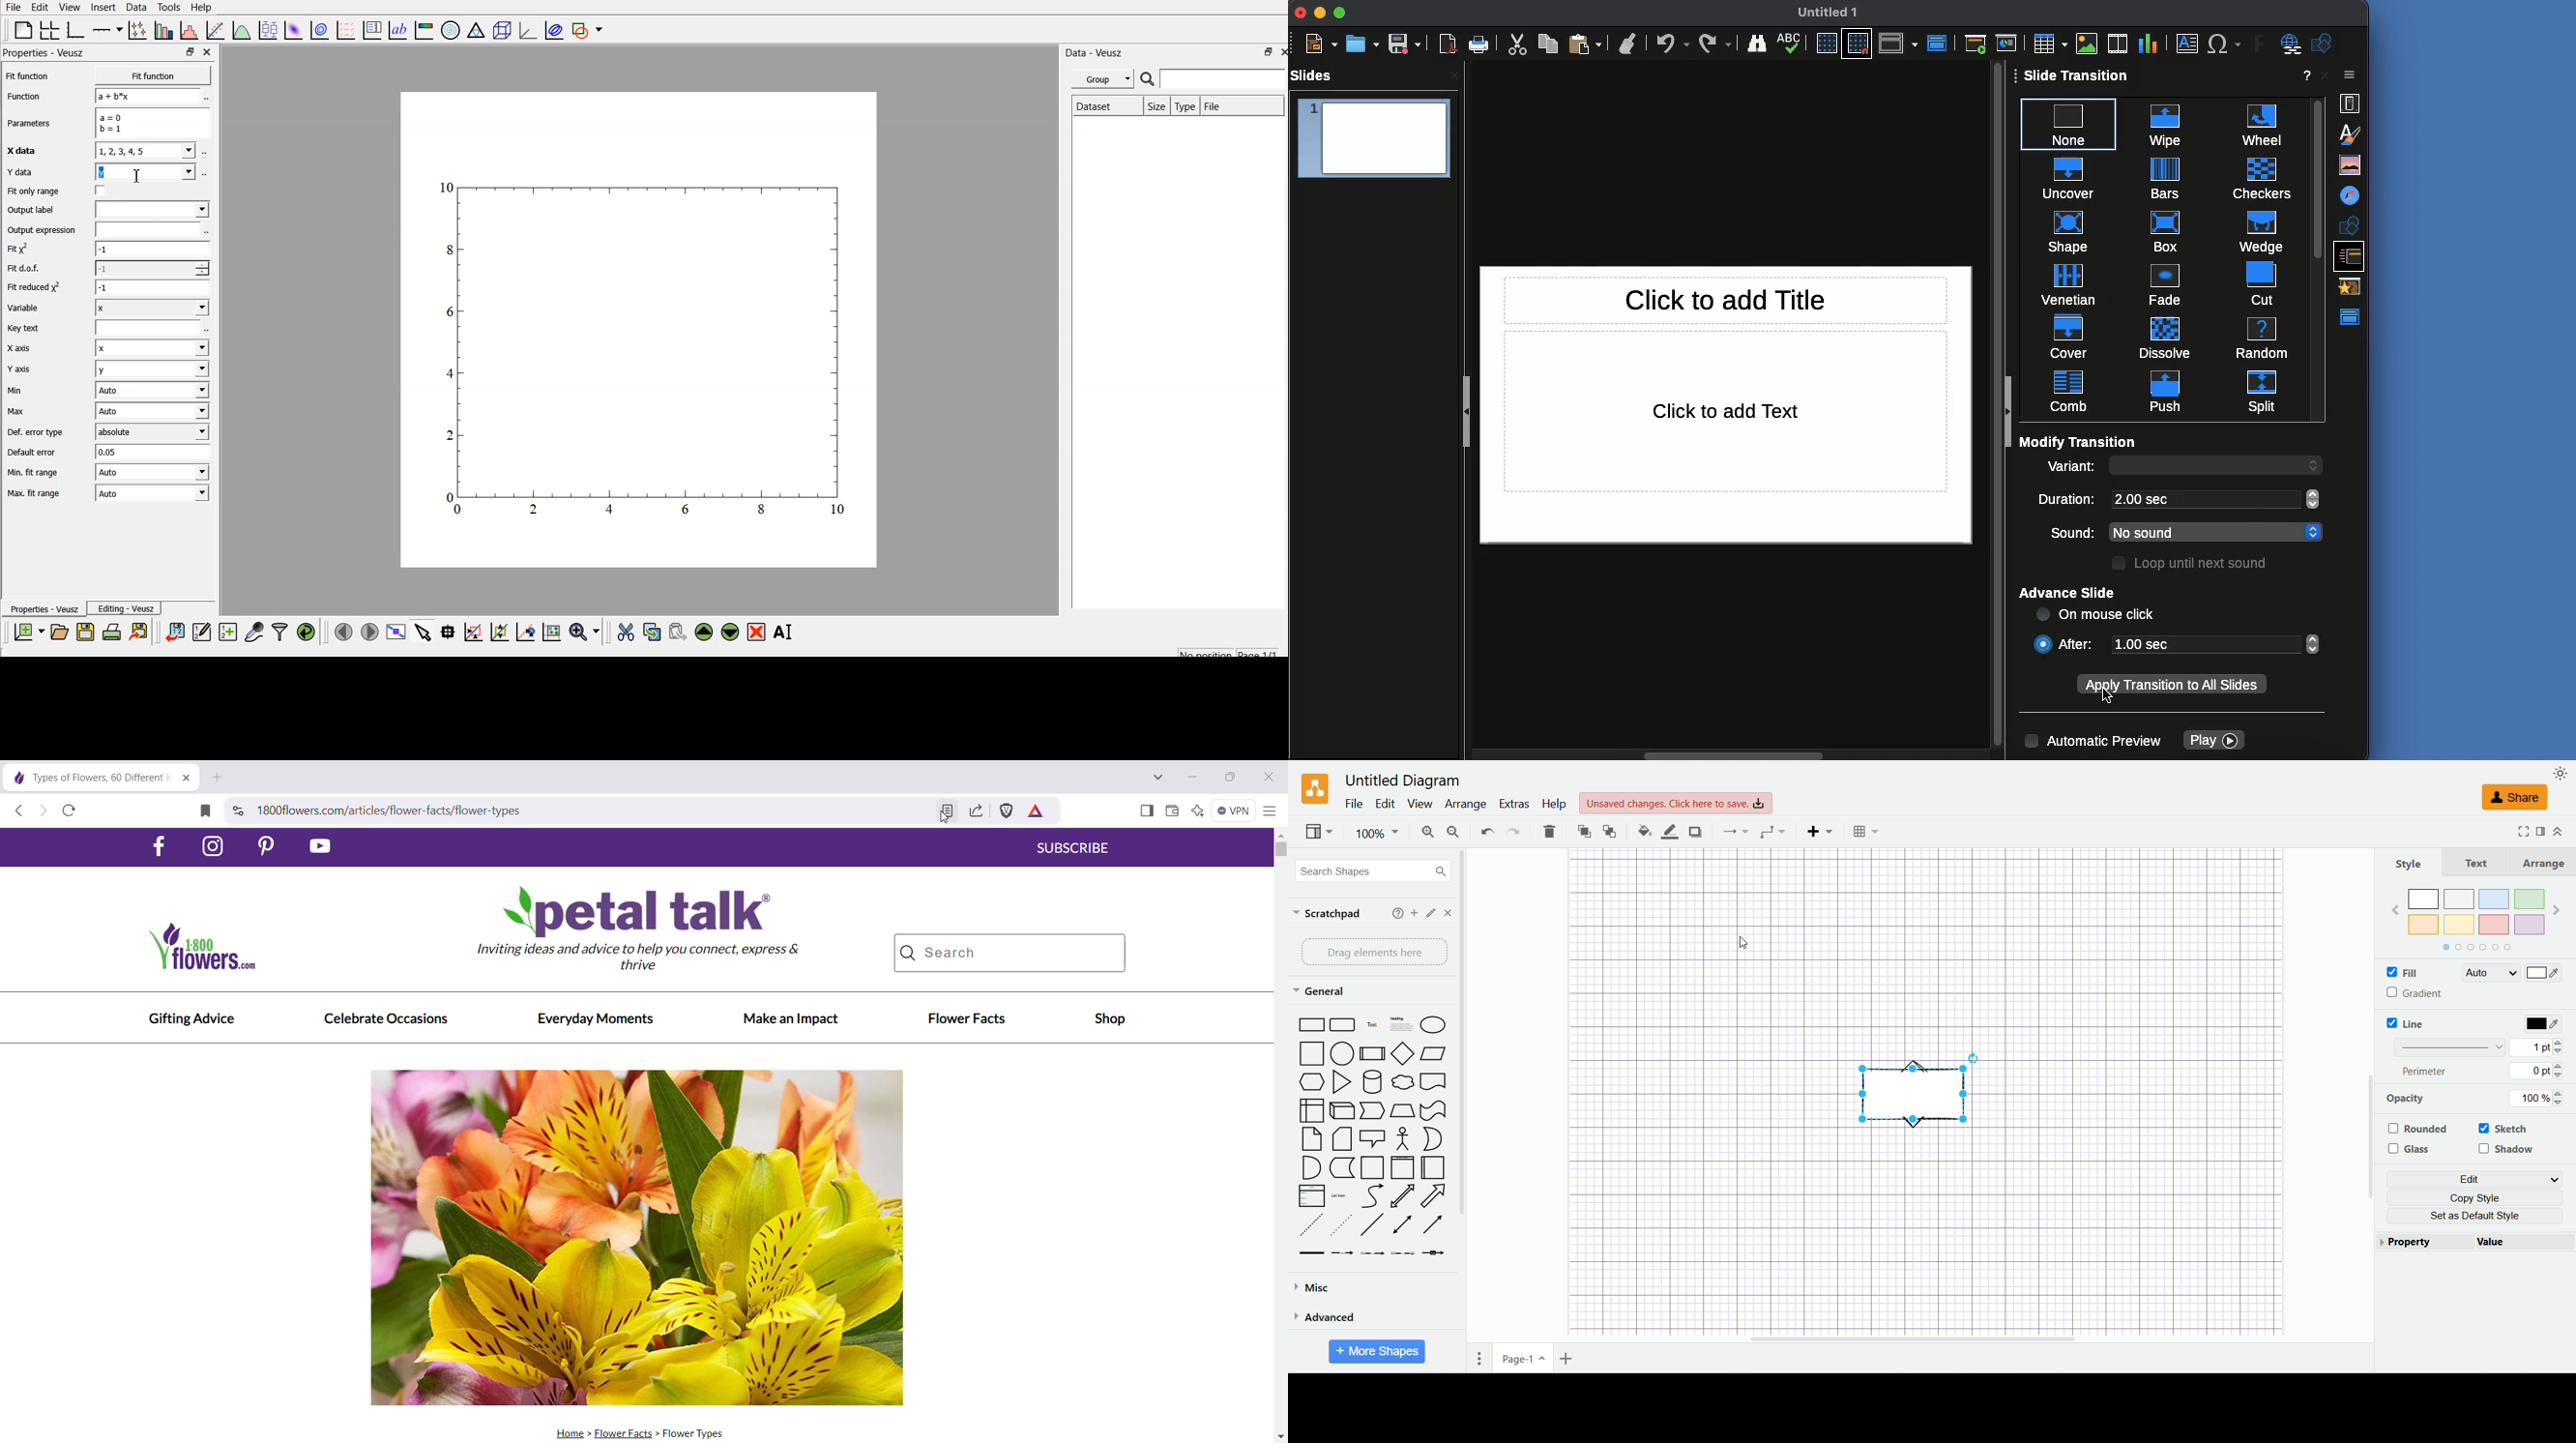  Describe the element at coordinates (1430, 913) in the screenshot. I see `edit` at that location.